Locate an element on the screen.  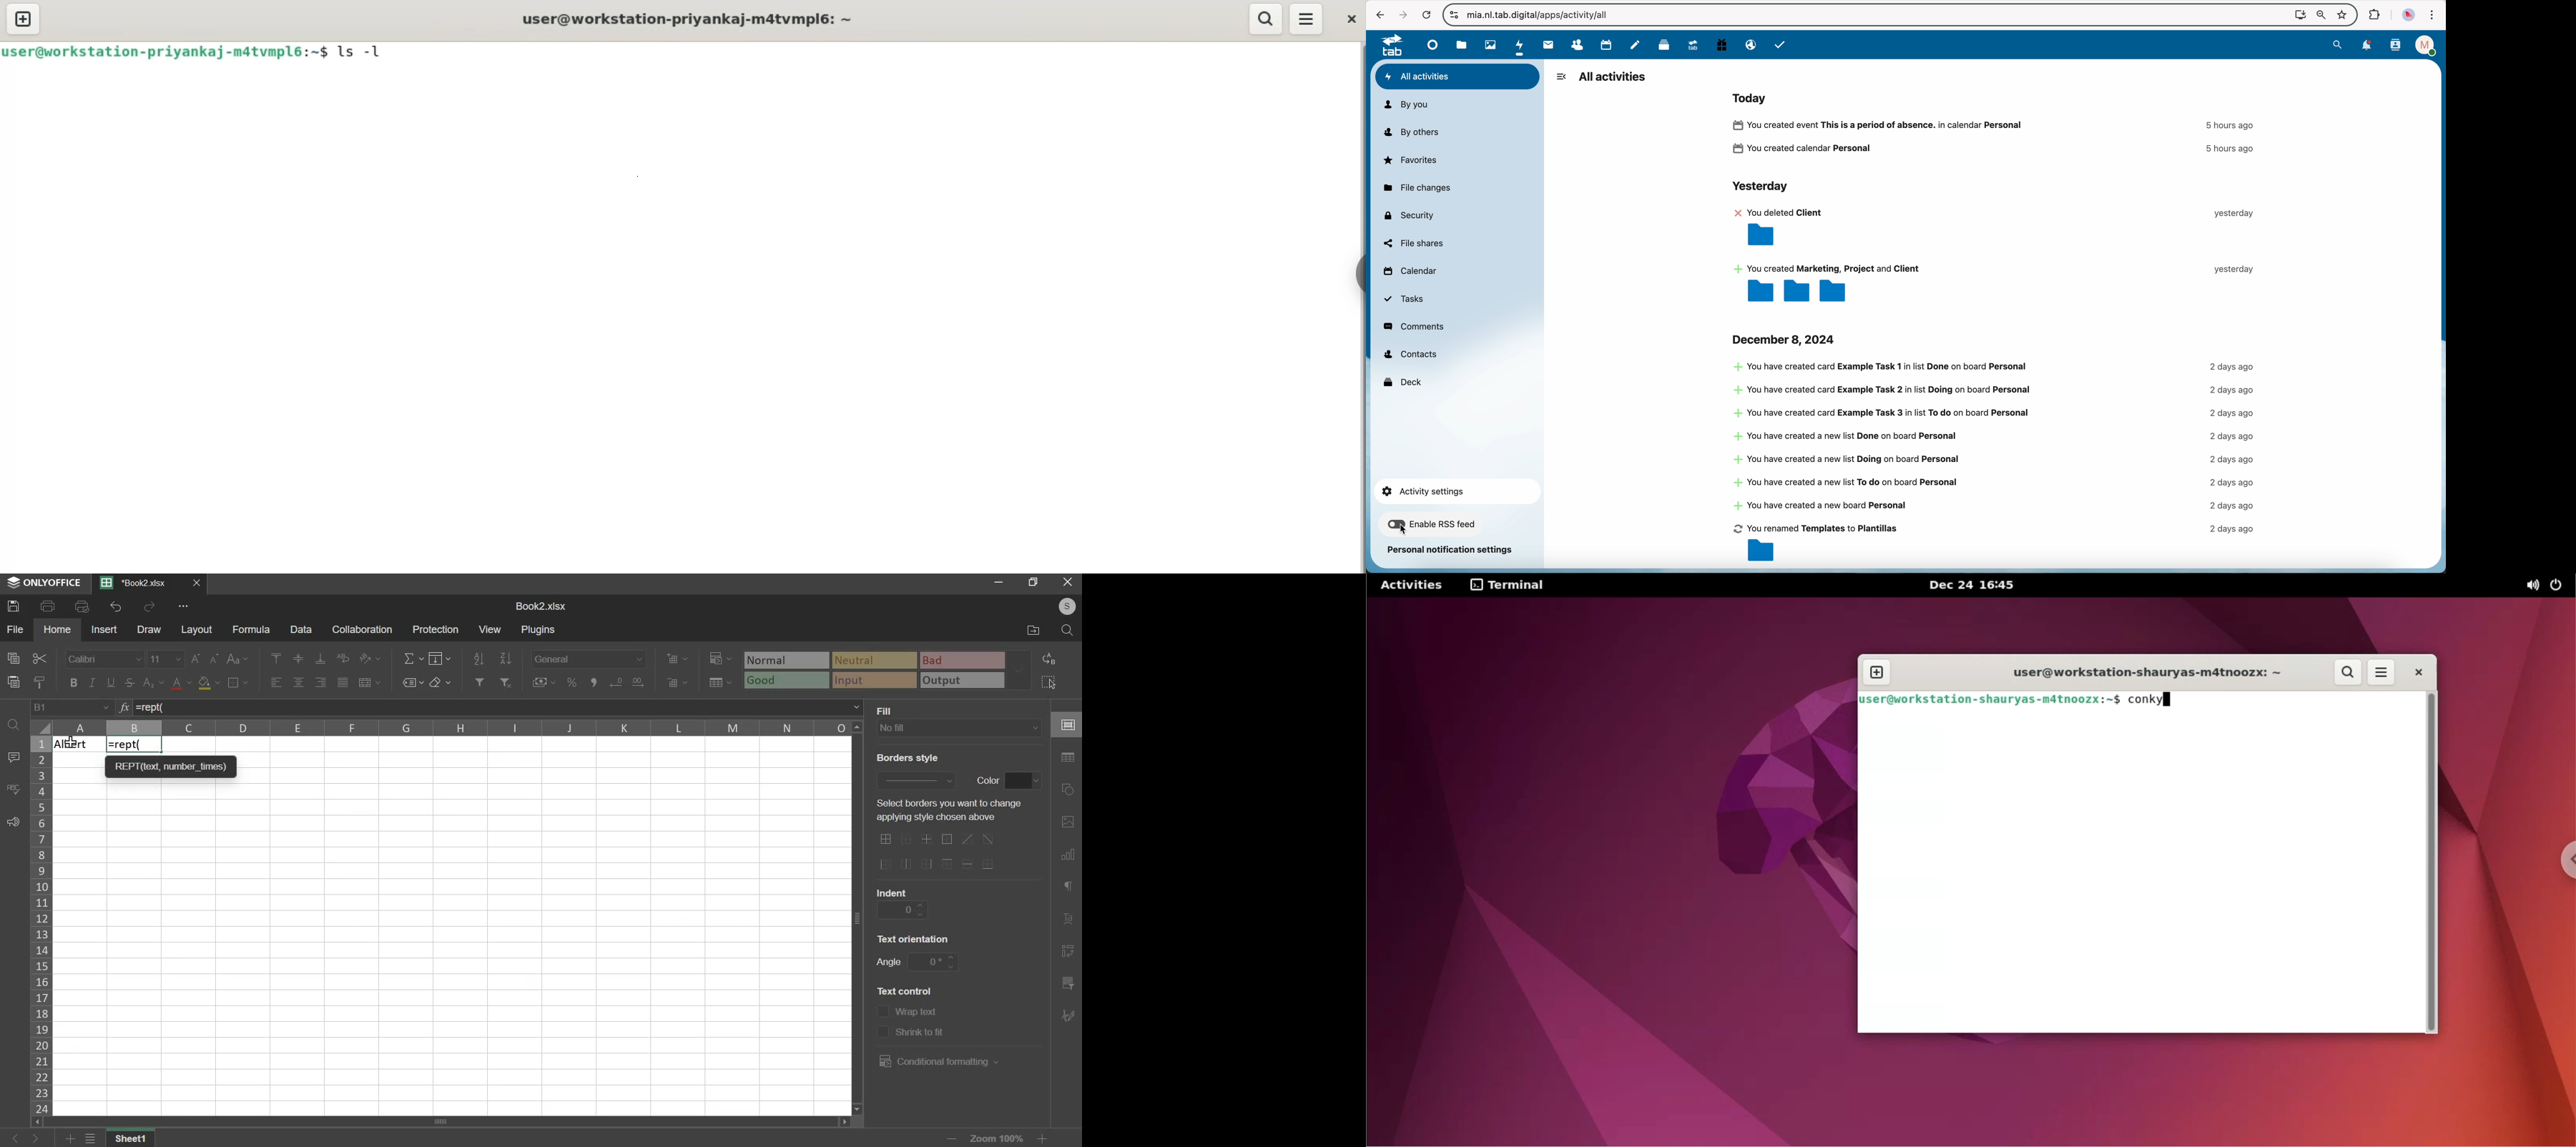
zoom out is located at coordinates (2320, 16).